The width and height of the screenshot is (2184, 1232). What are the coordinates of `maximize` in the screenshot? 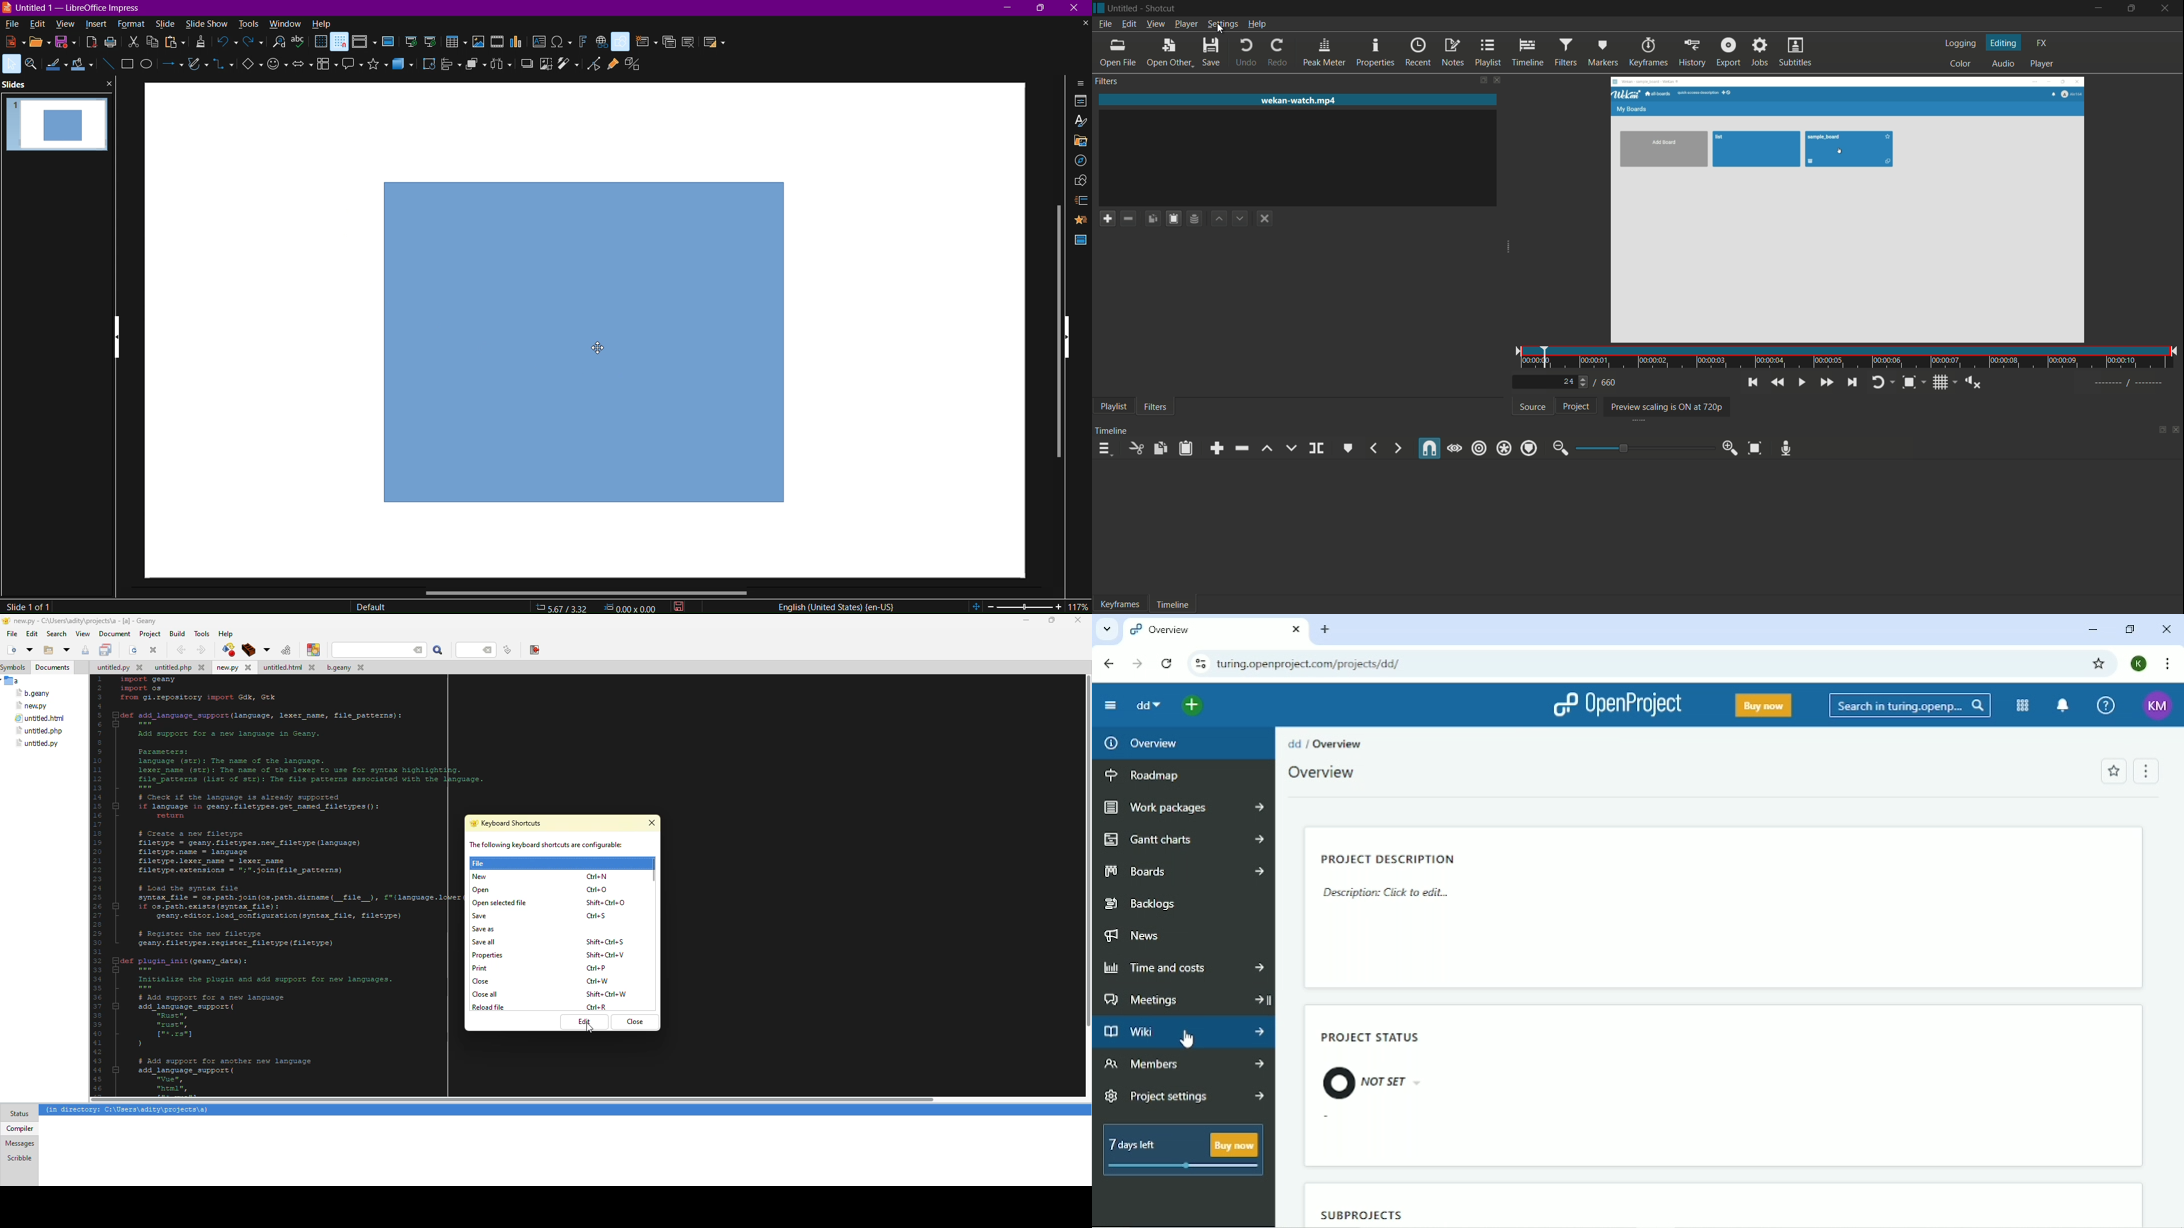 It's located at (1050, 620).